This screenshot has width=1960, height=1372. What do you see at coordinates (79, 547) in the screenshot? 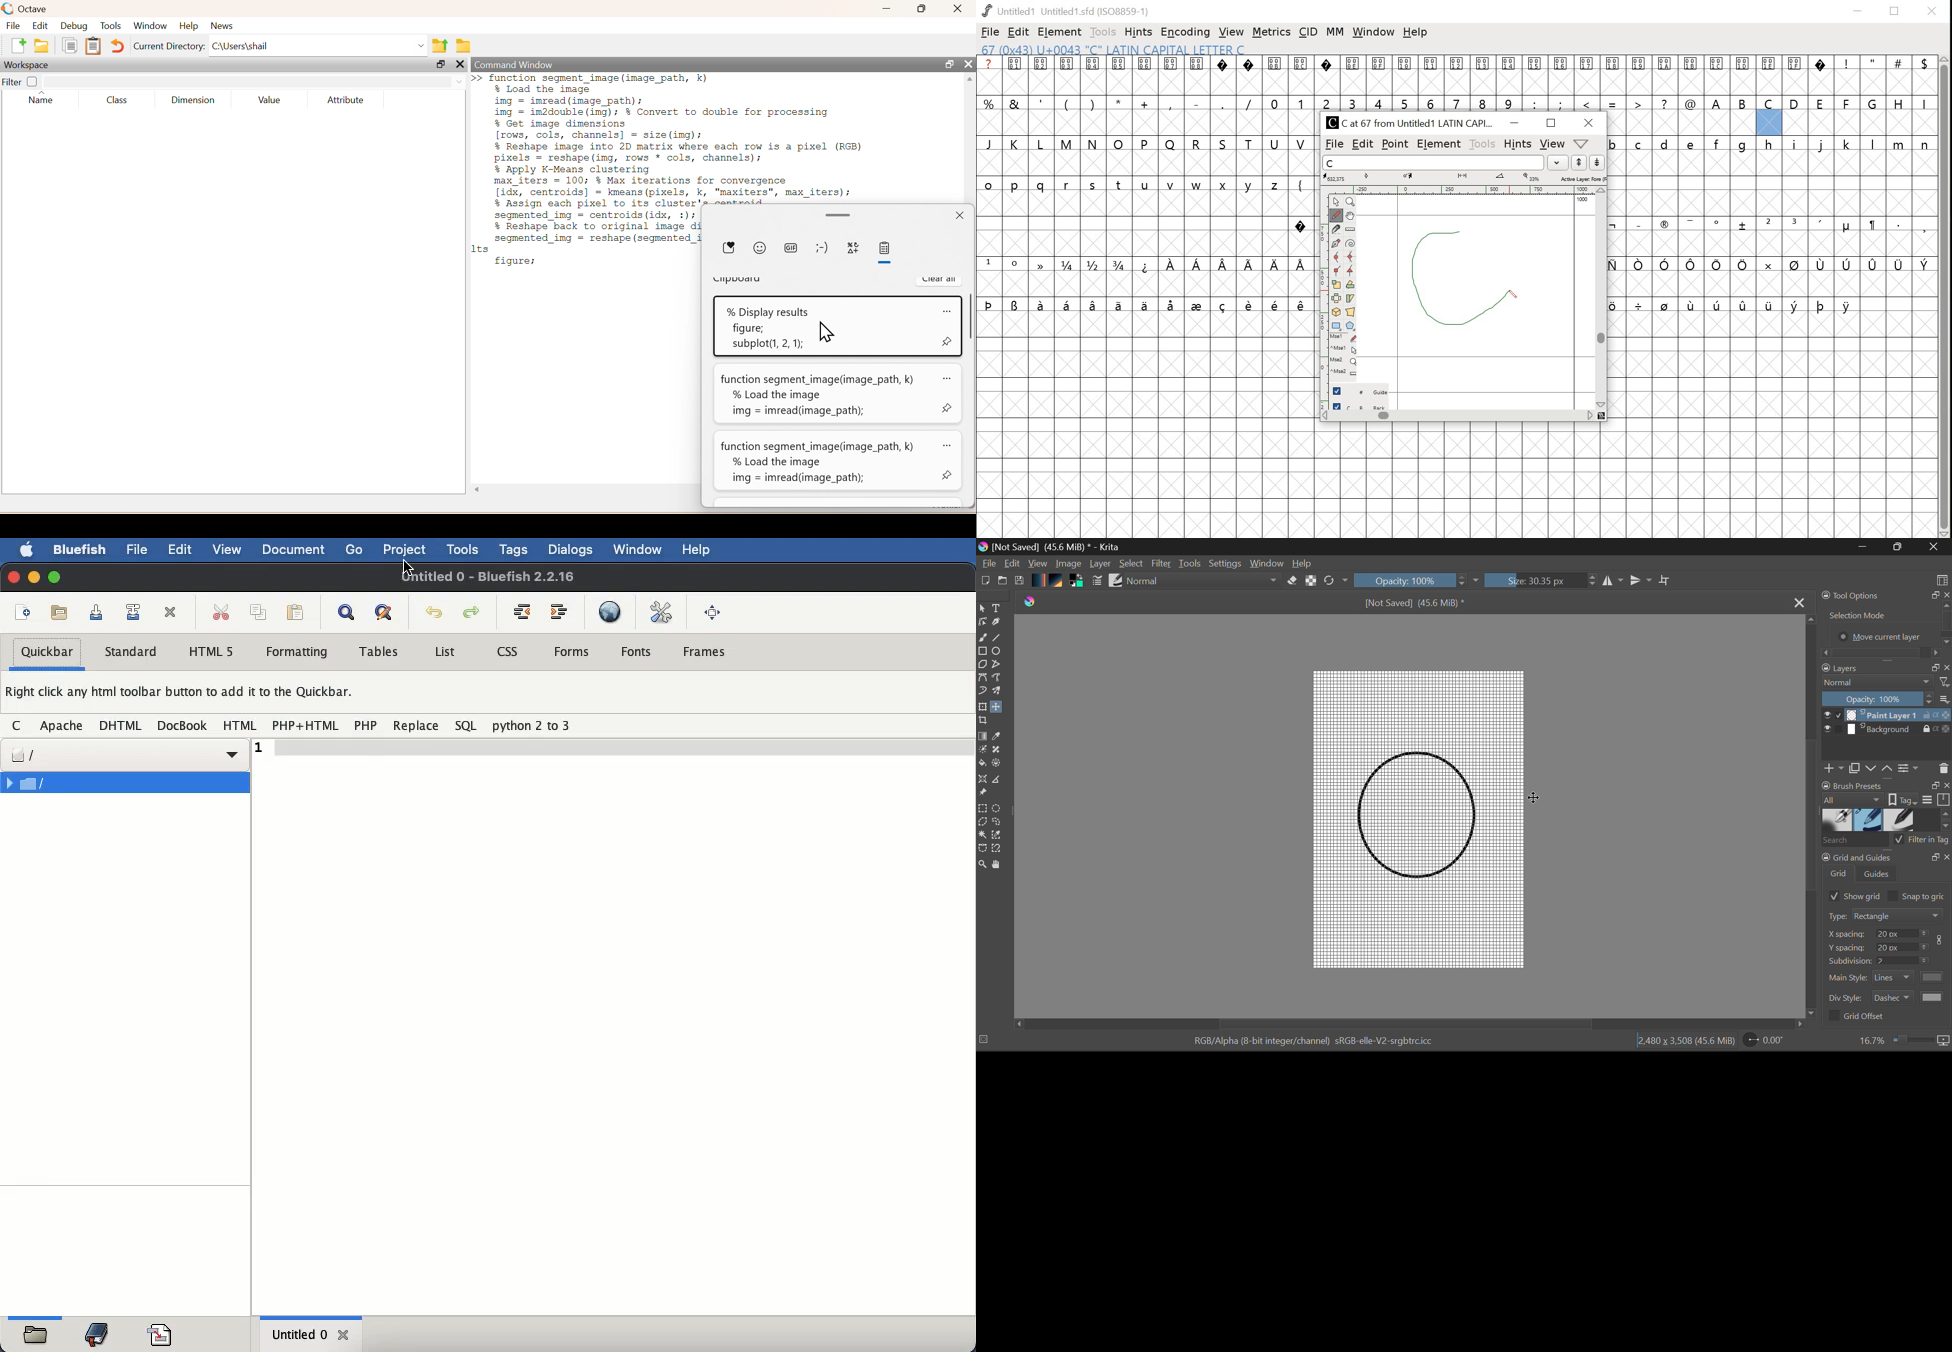
I see `bluefish` at bounding box center [79, 547].